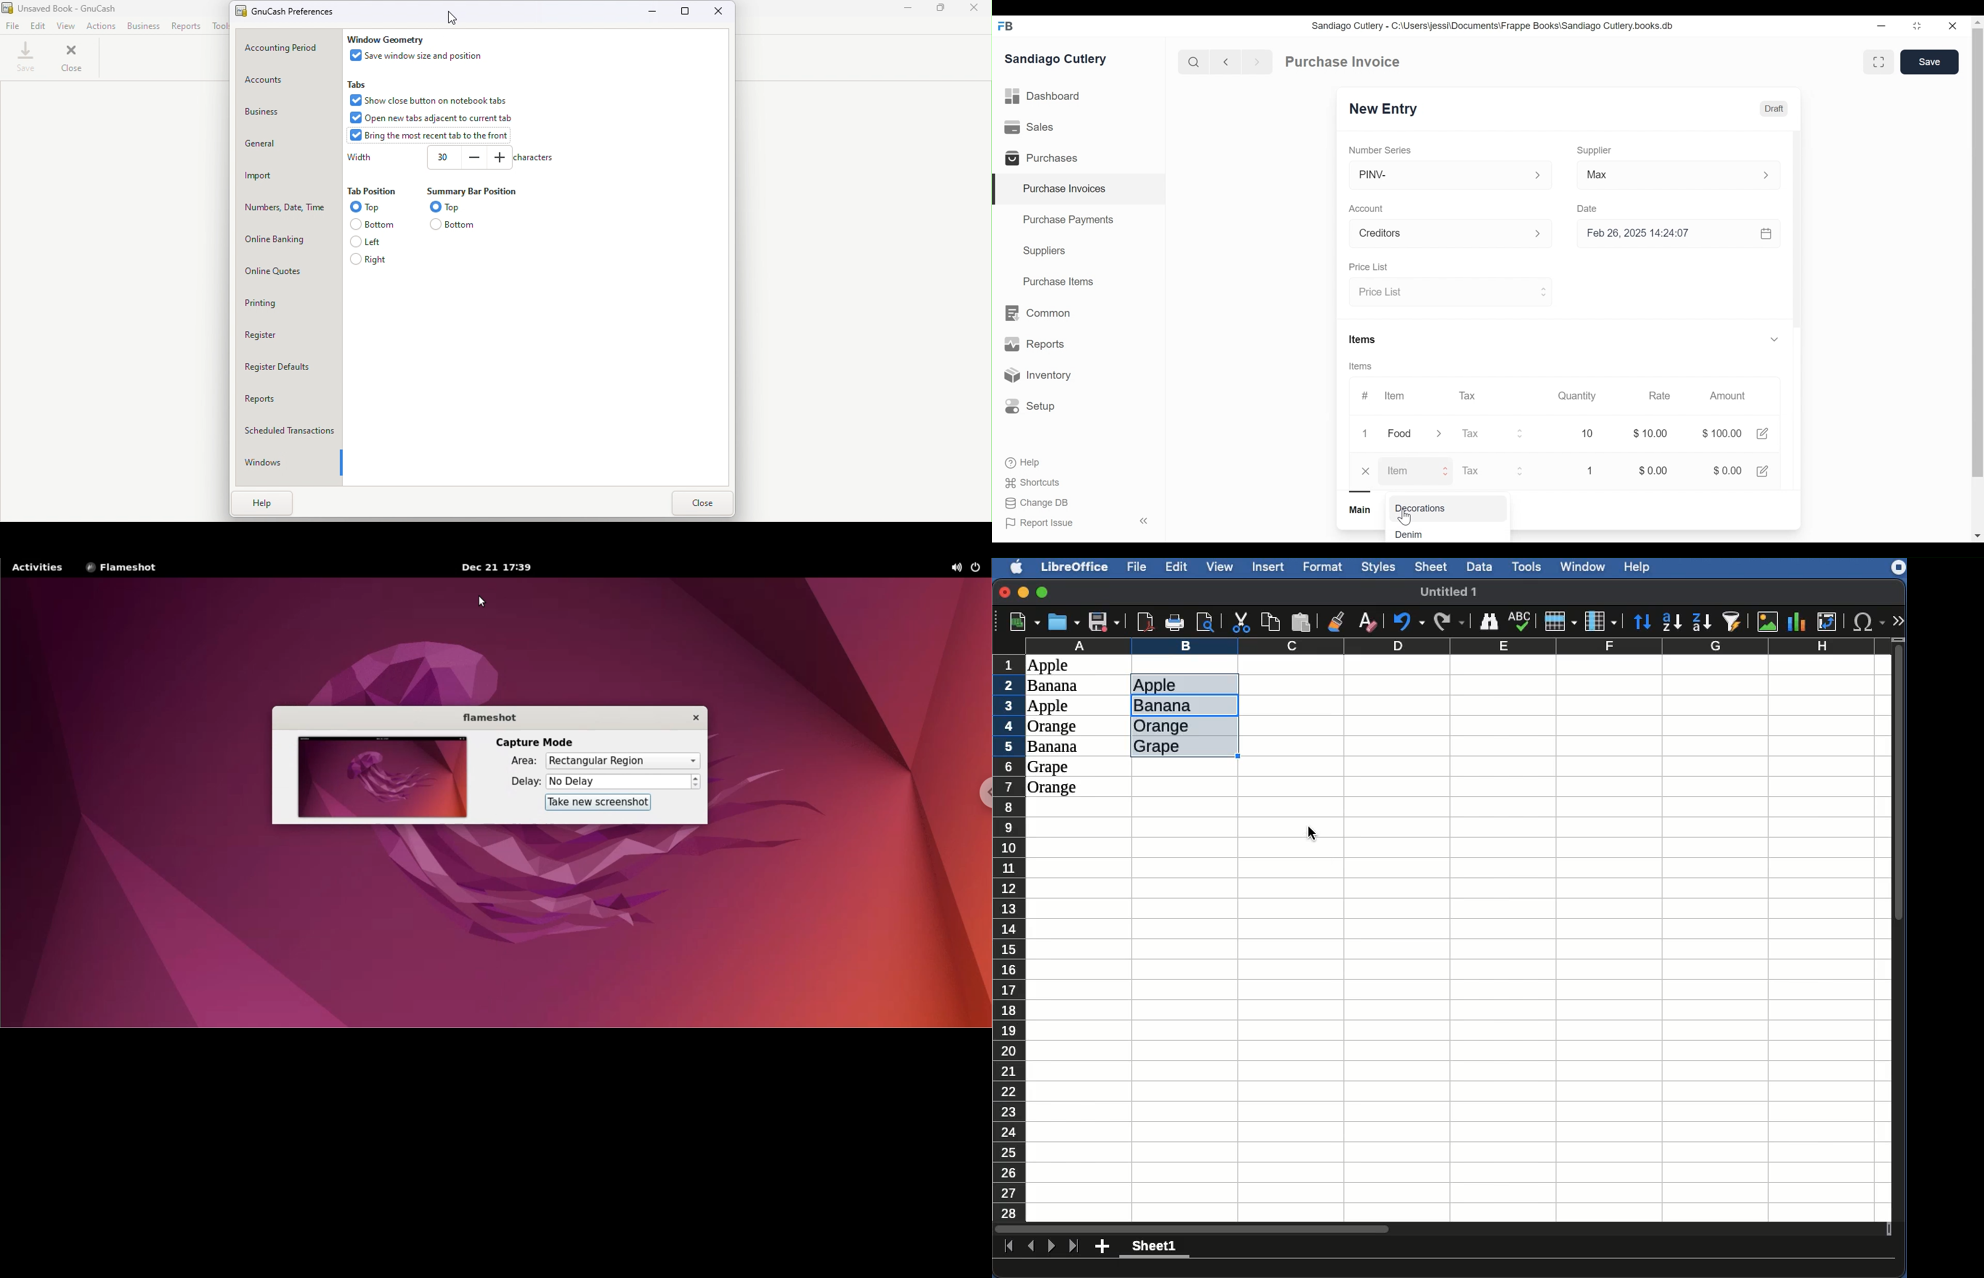 The height and width of the screenshot is (1288, 1988). Describe the element at coordinates (1440, 175) in the screenshot. I see `PINV-` at that location.